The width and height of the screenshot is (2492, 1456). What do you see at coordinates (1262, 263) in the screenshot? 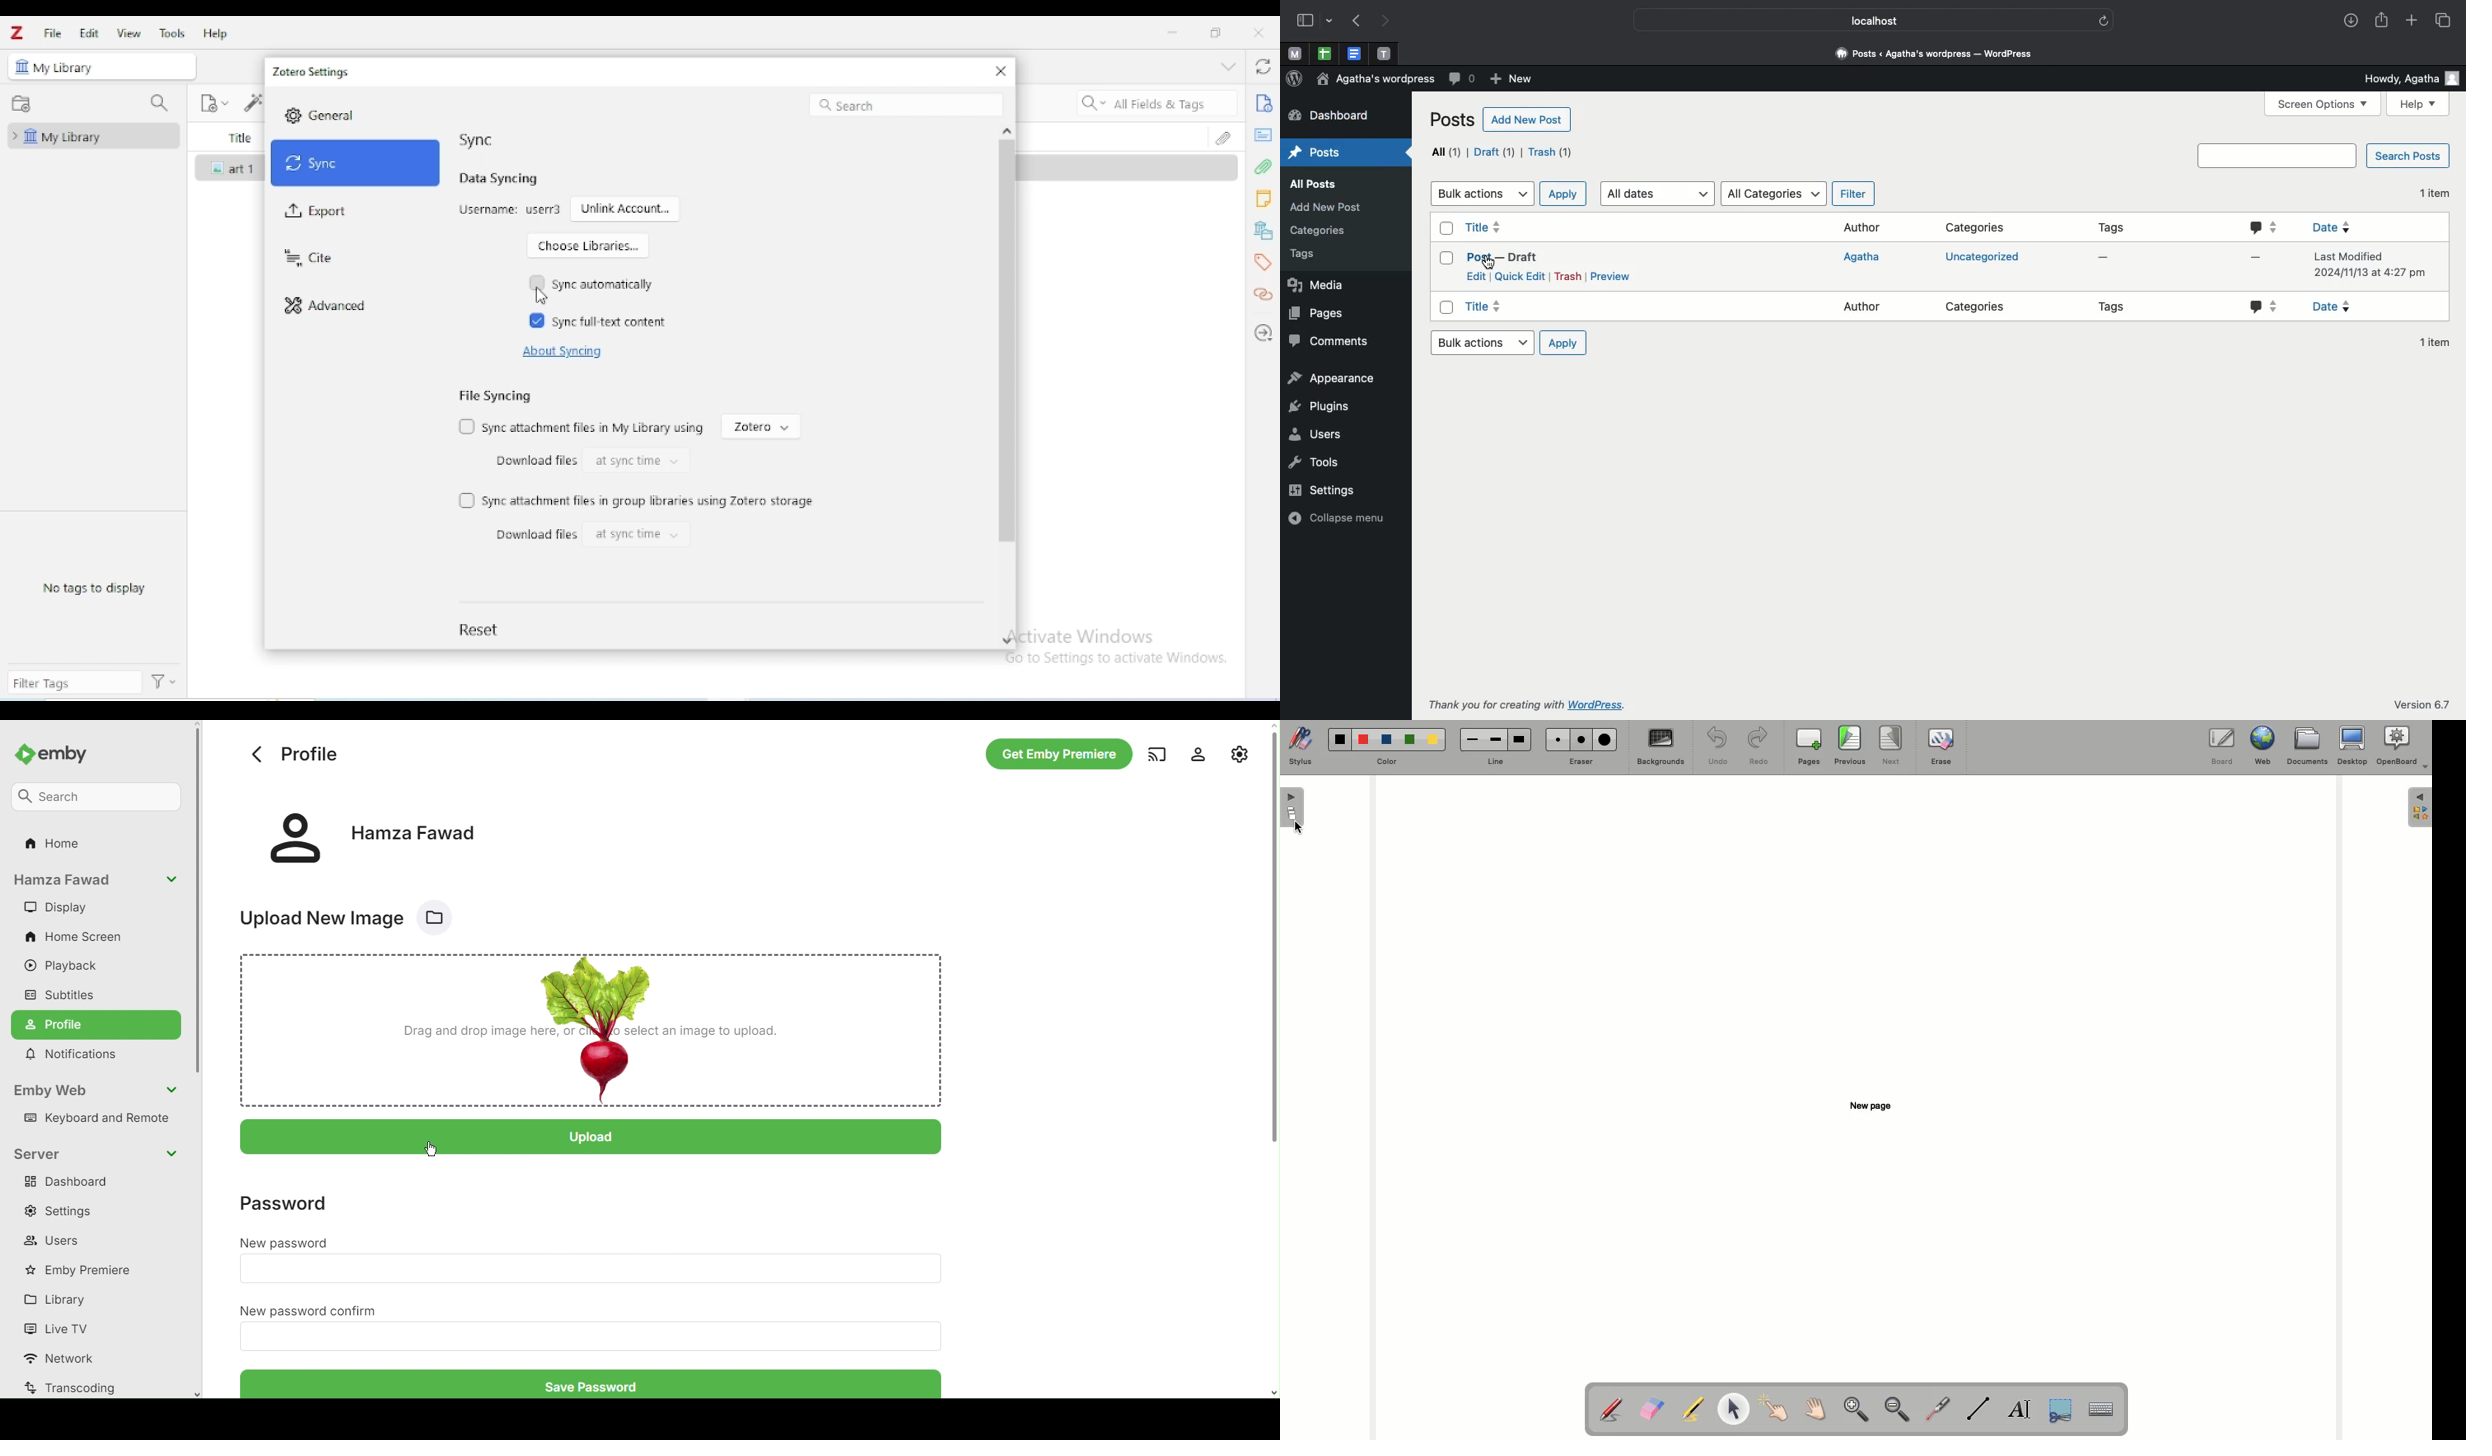
I see `tags` at bounding box center [1262, 263].